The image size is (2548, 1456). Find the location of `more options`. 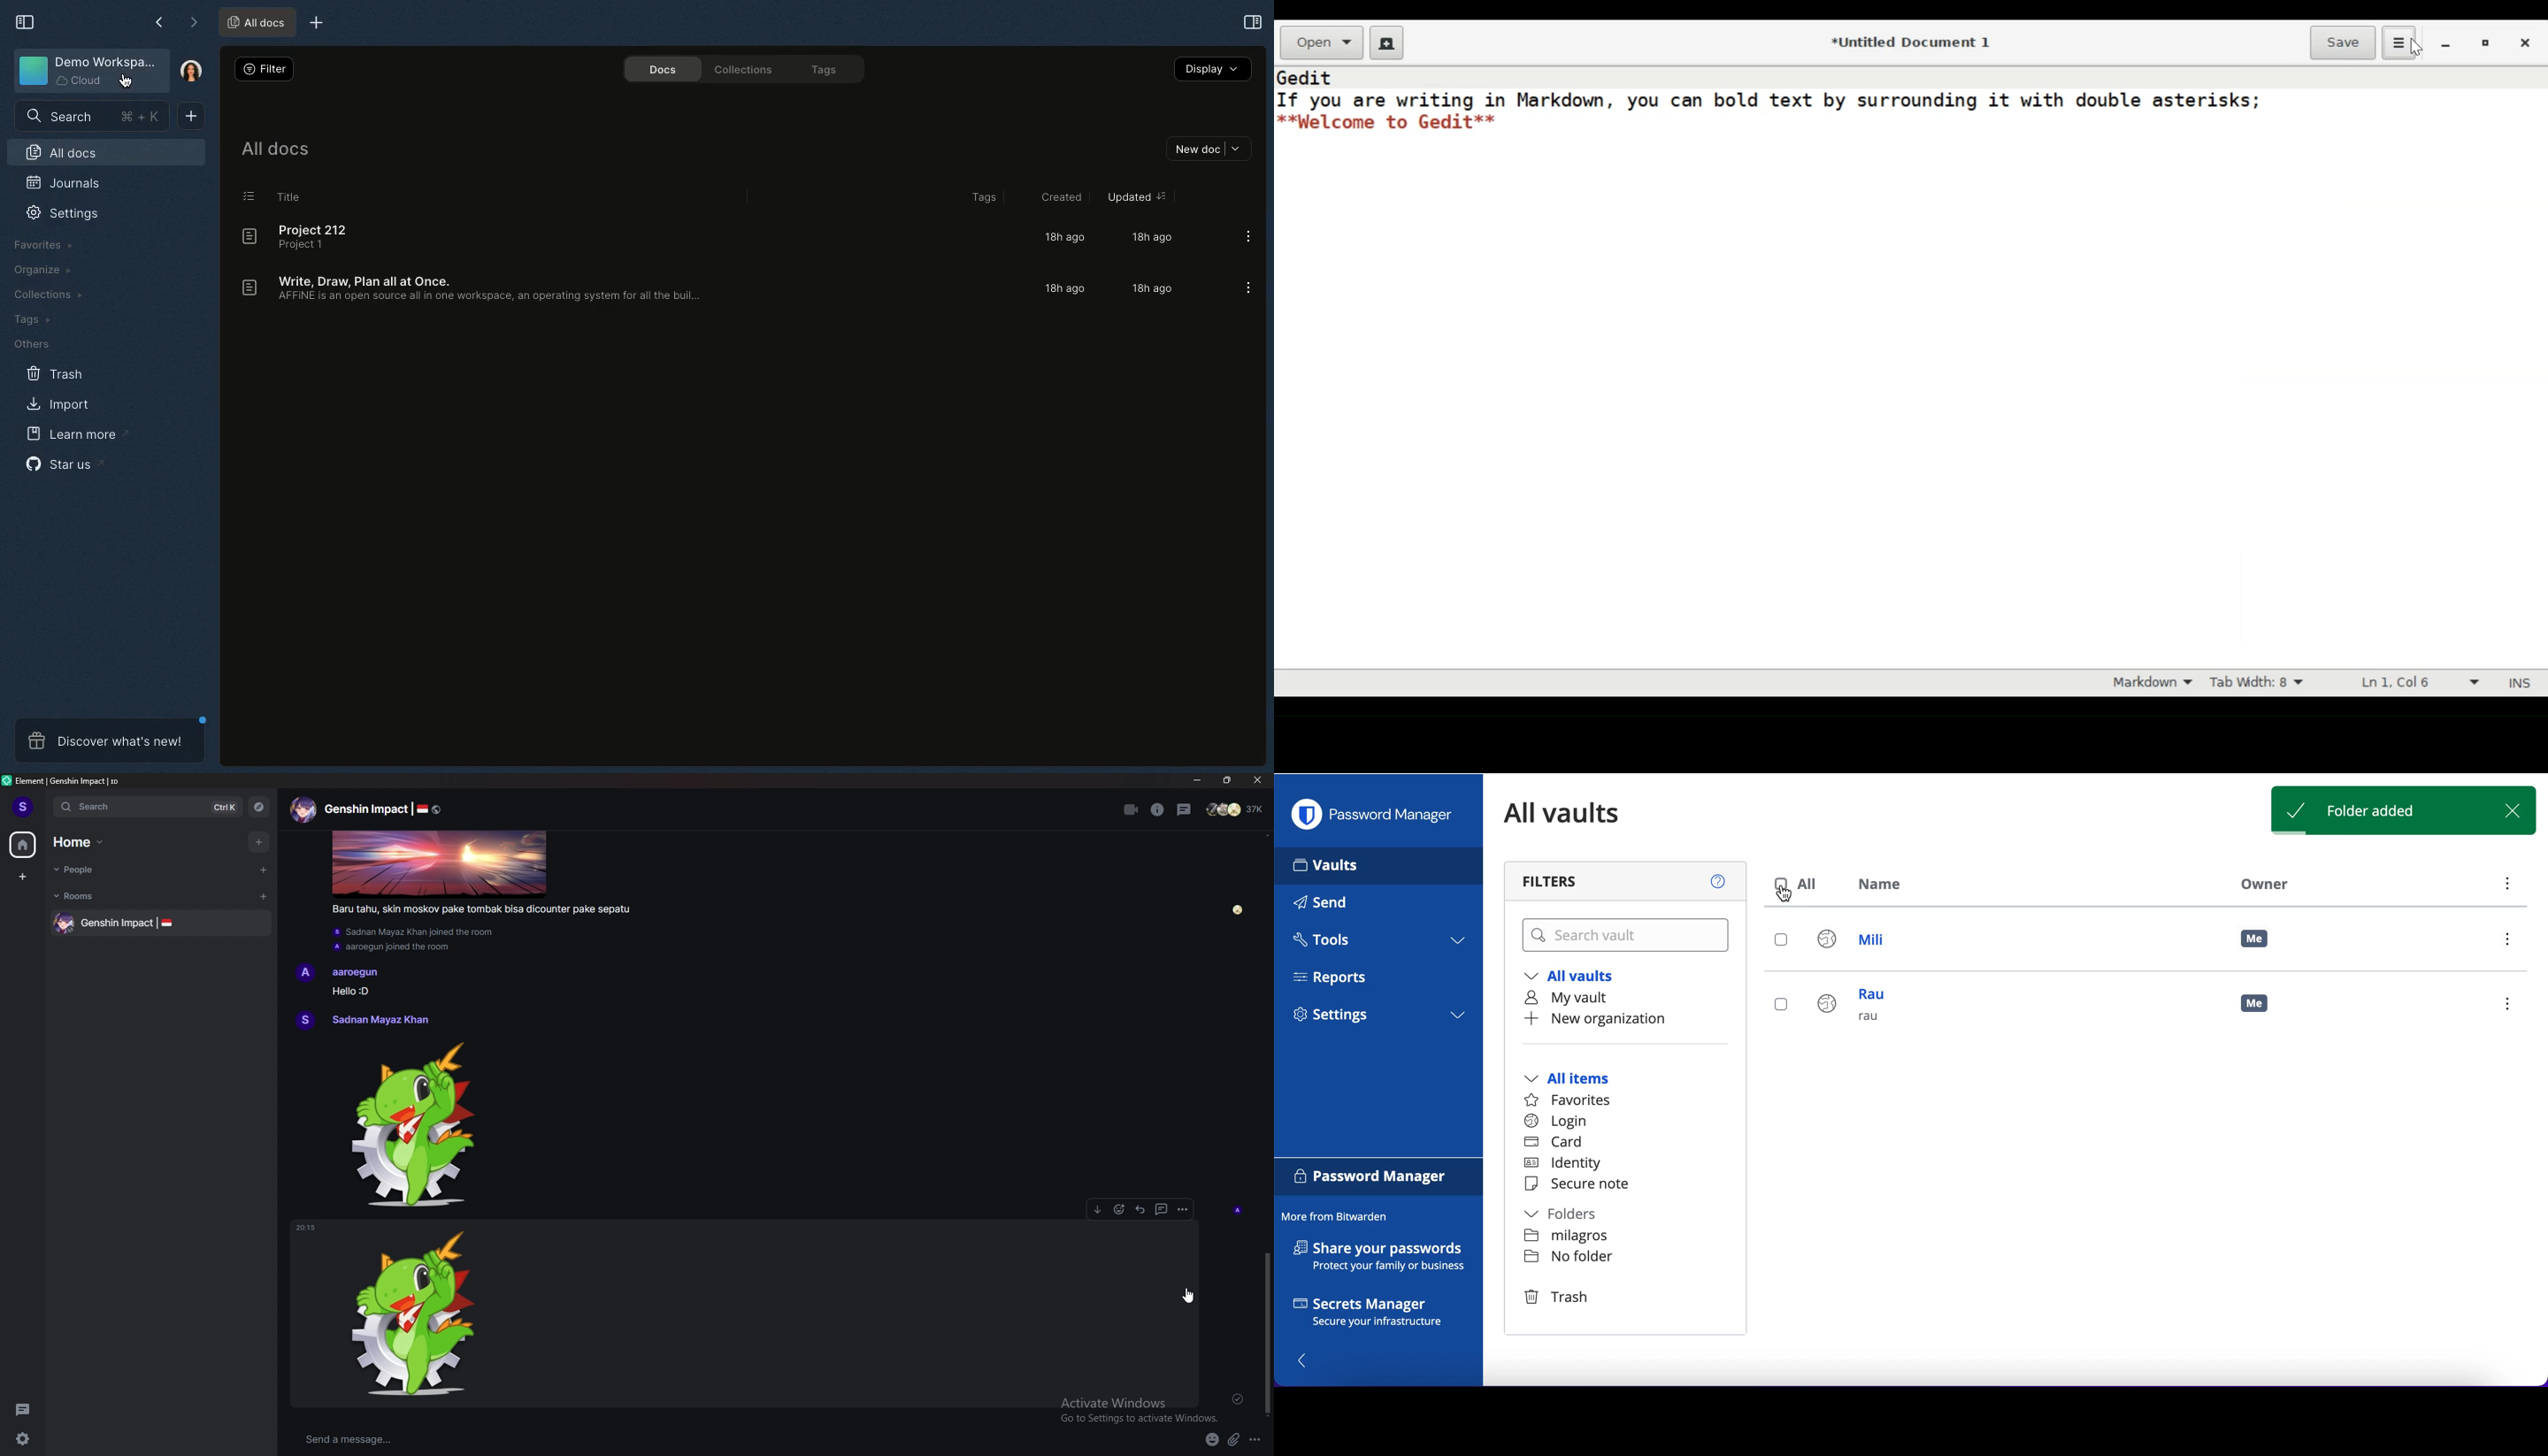

more options is located at coordinates (1254, 1441).